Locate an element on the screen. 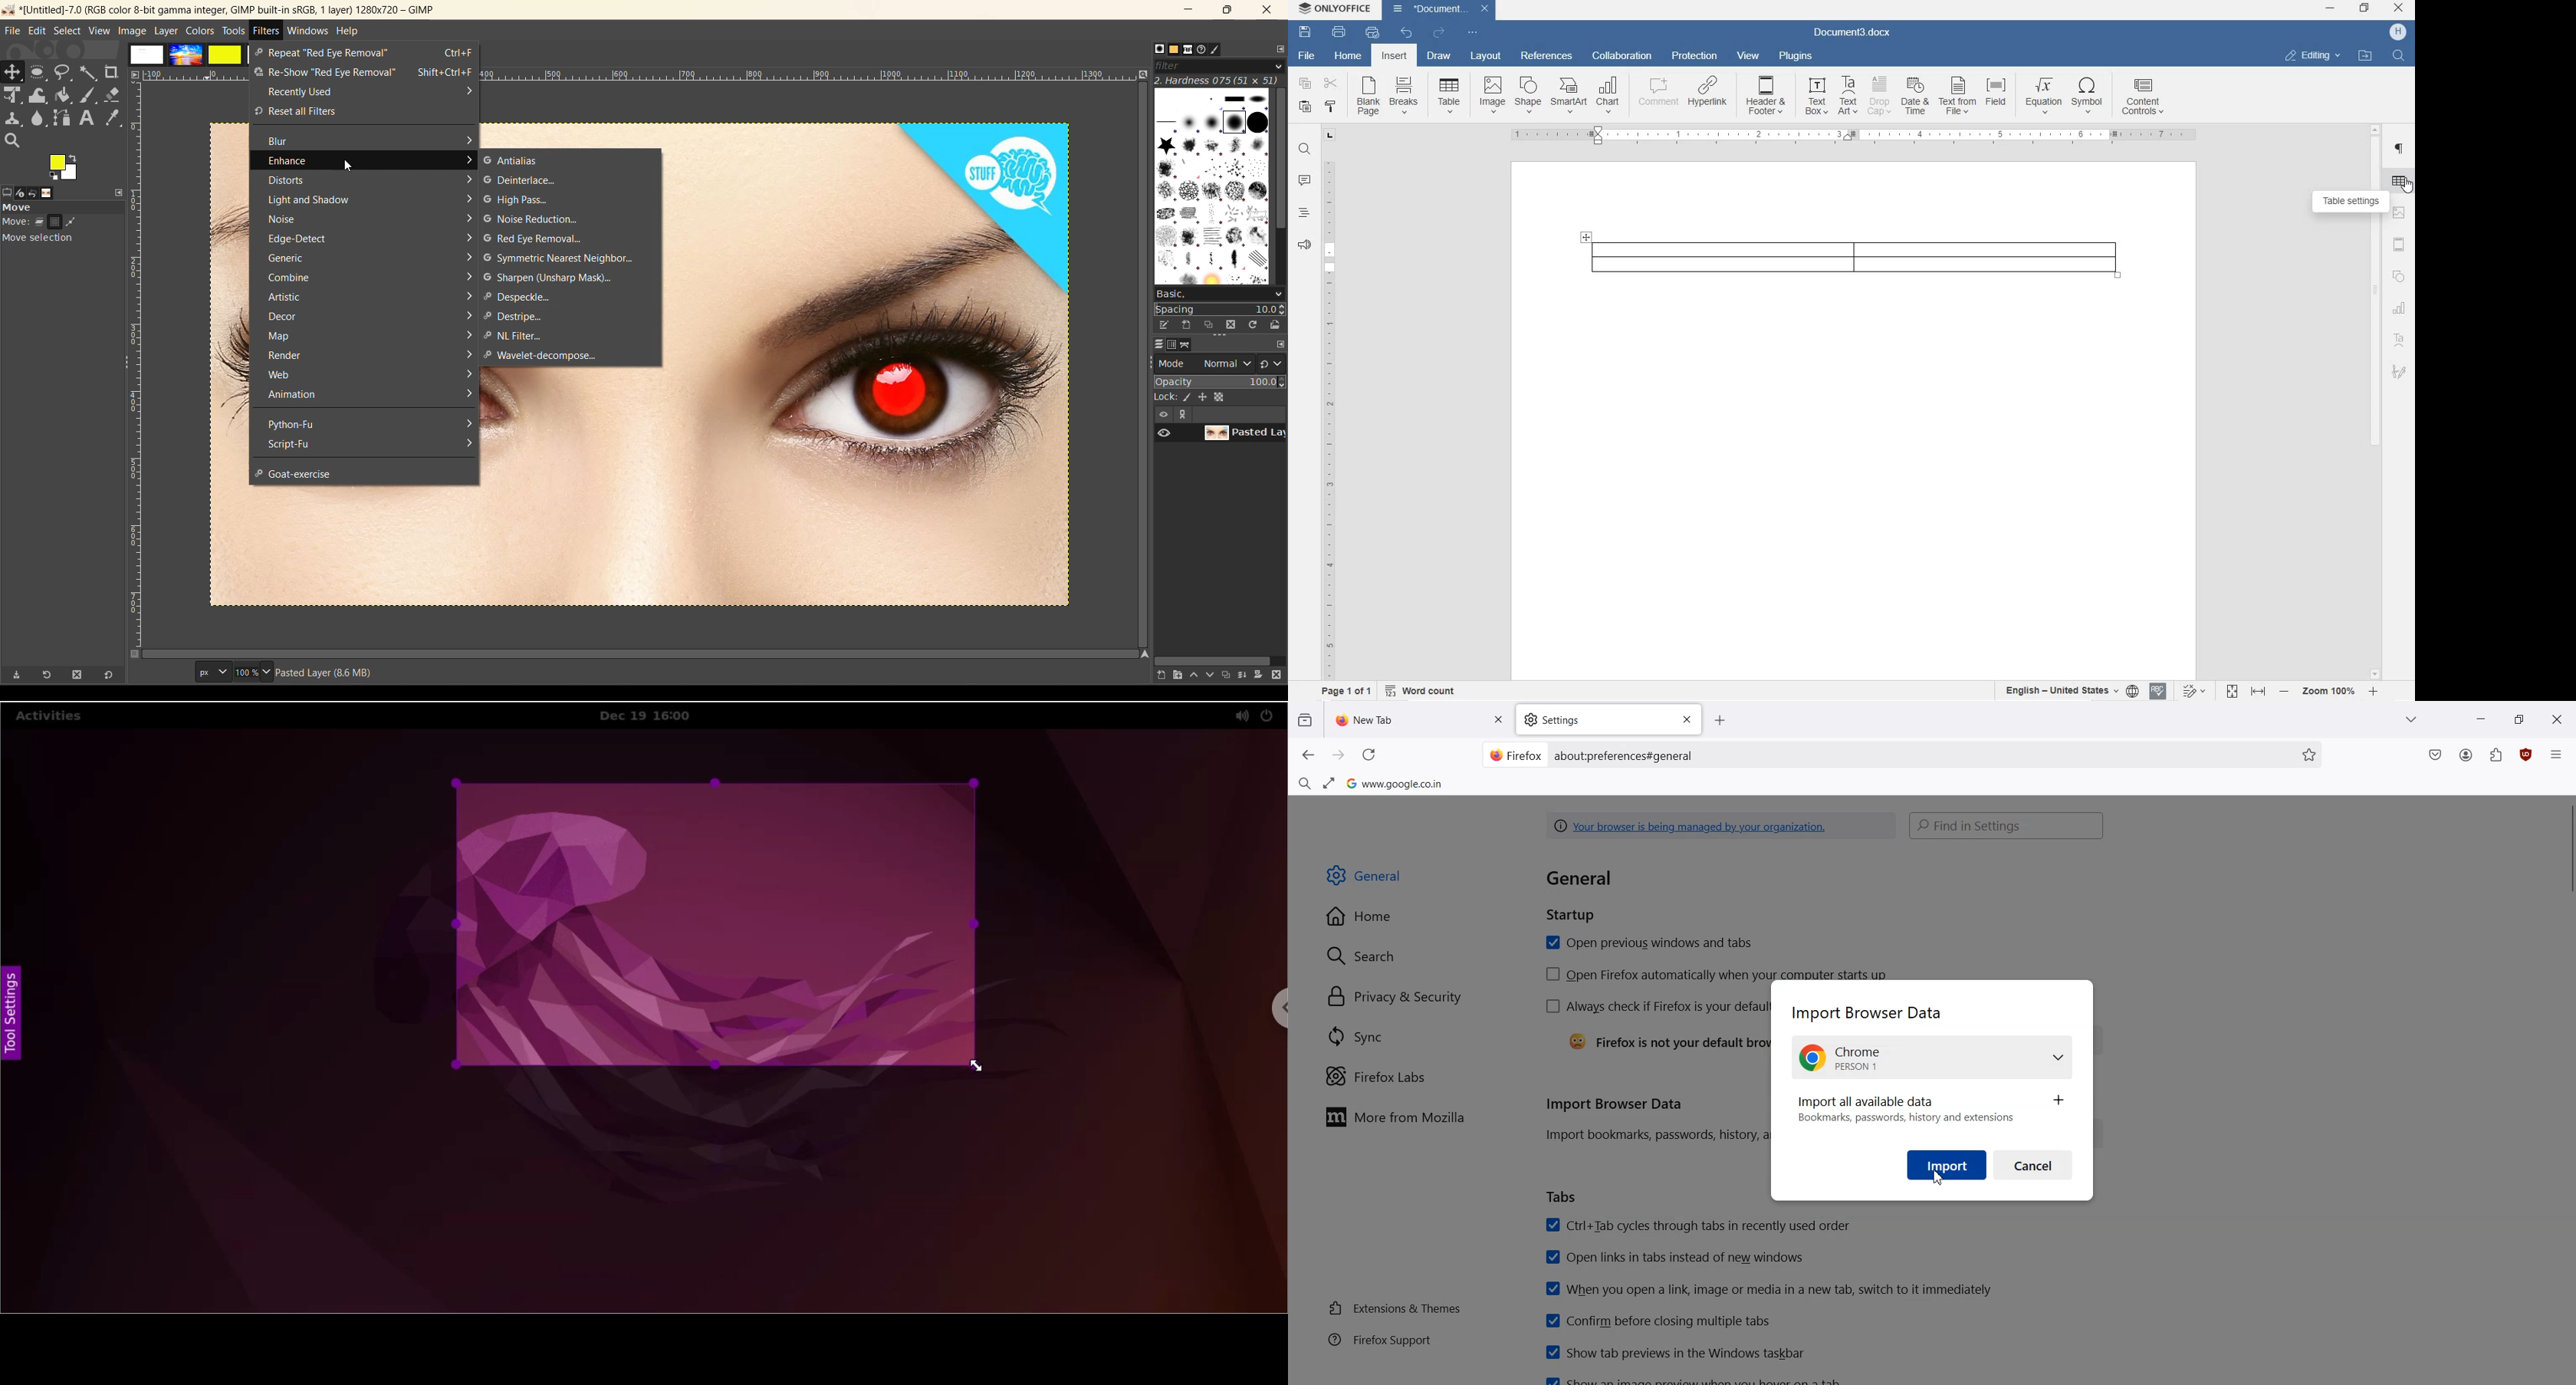  path tool is located at coordinates (61, 117).